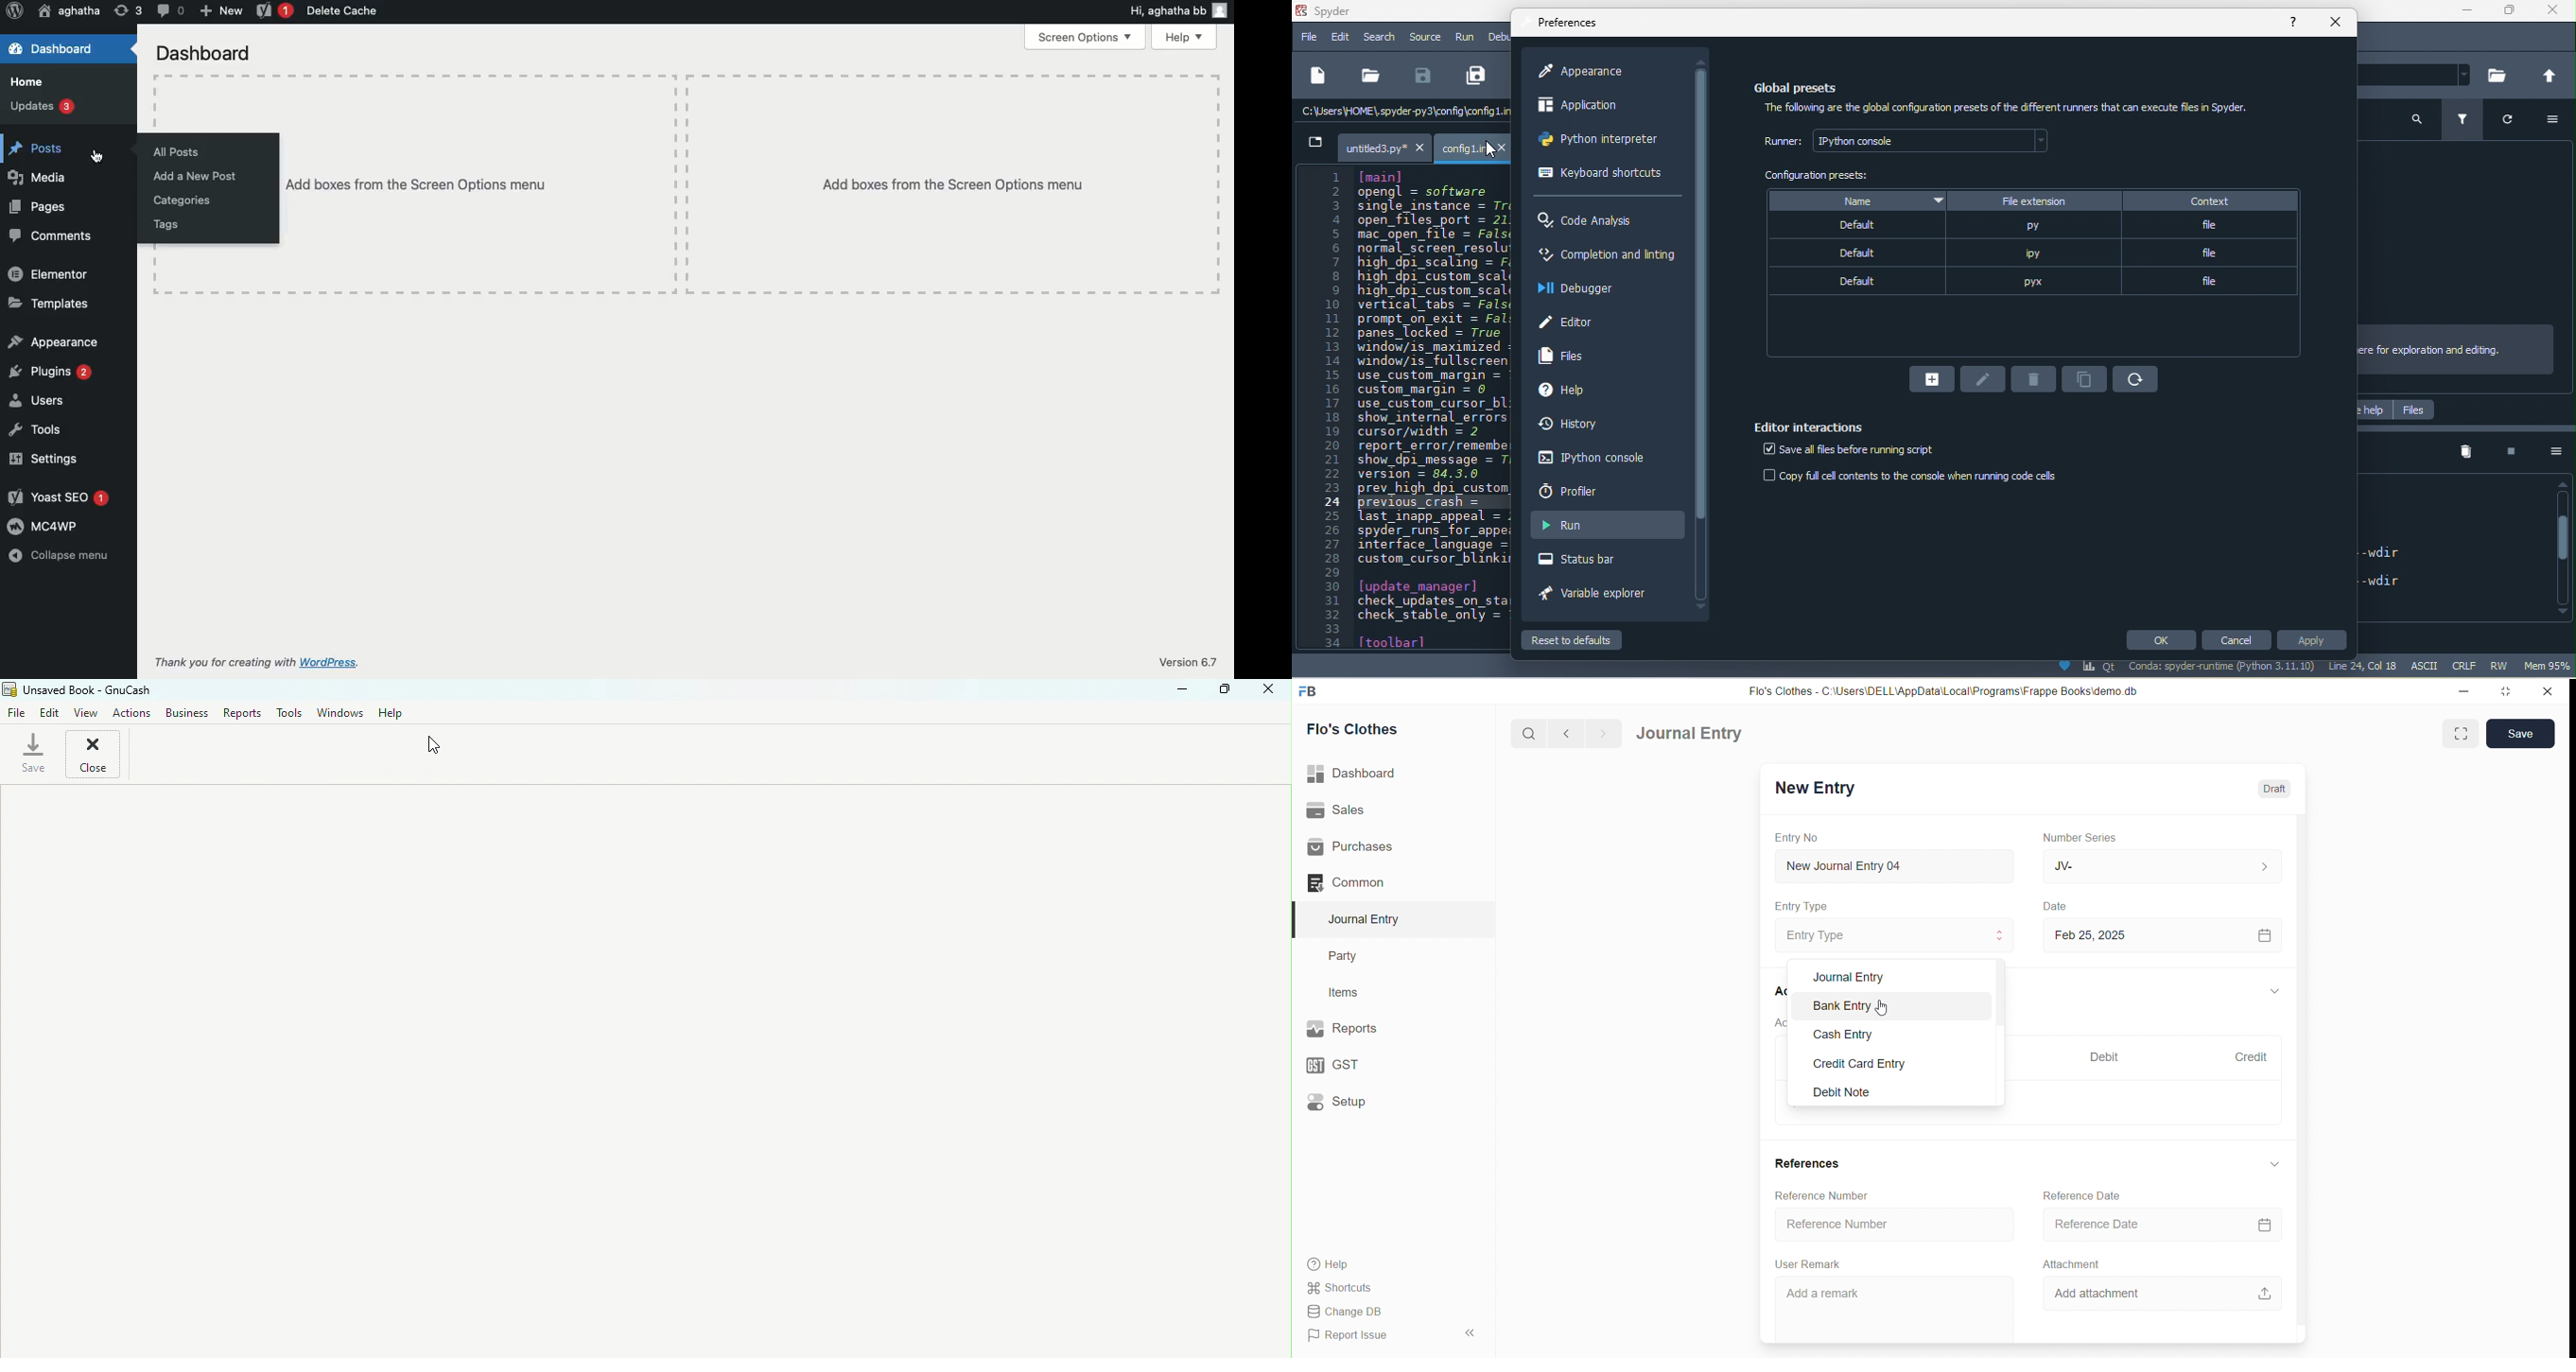  I want to click on Add a remark, so click(1896, 1307).